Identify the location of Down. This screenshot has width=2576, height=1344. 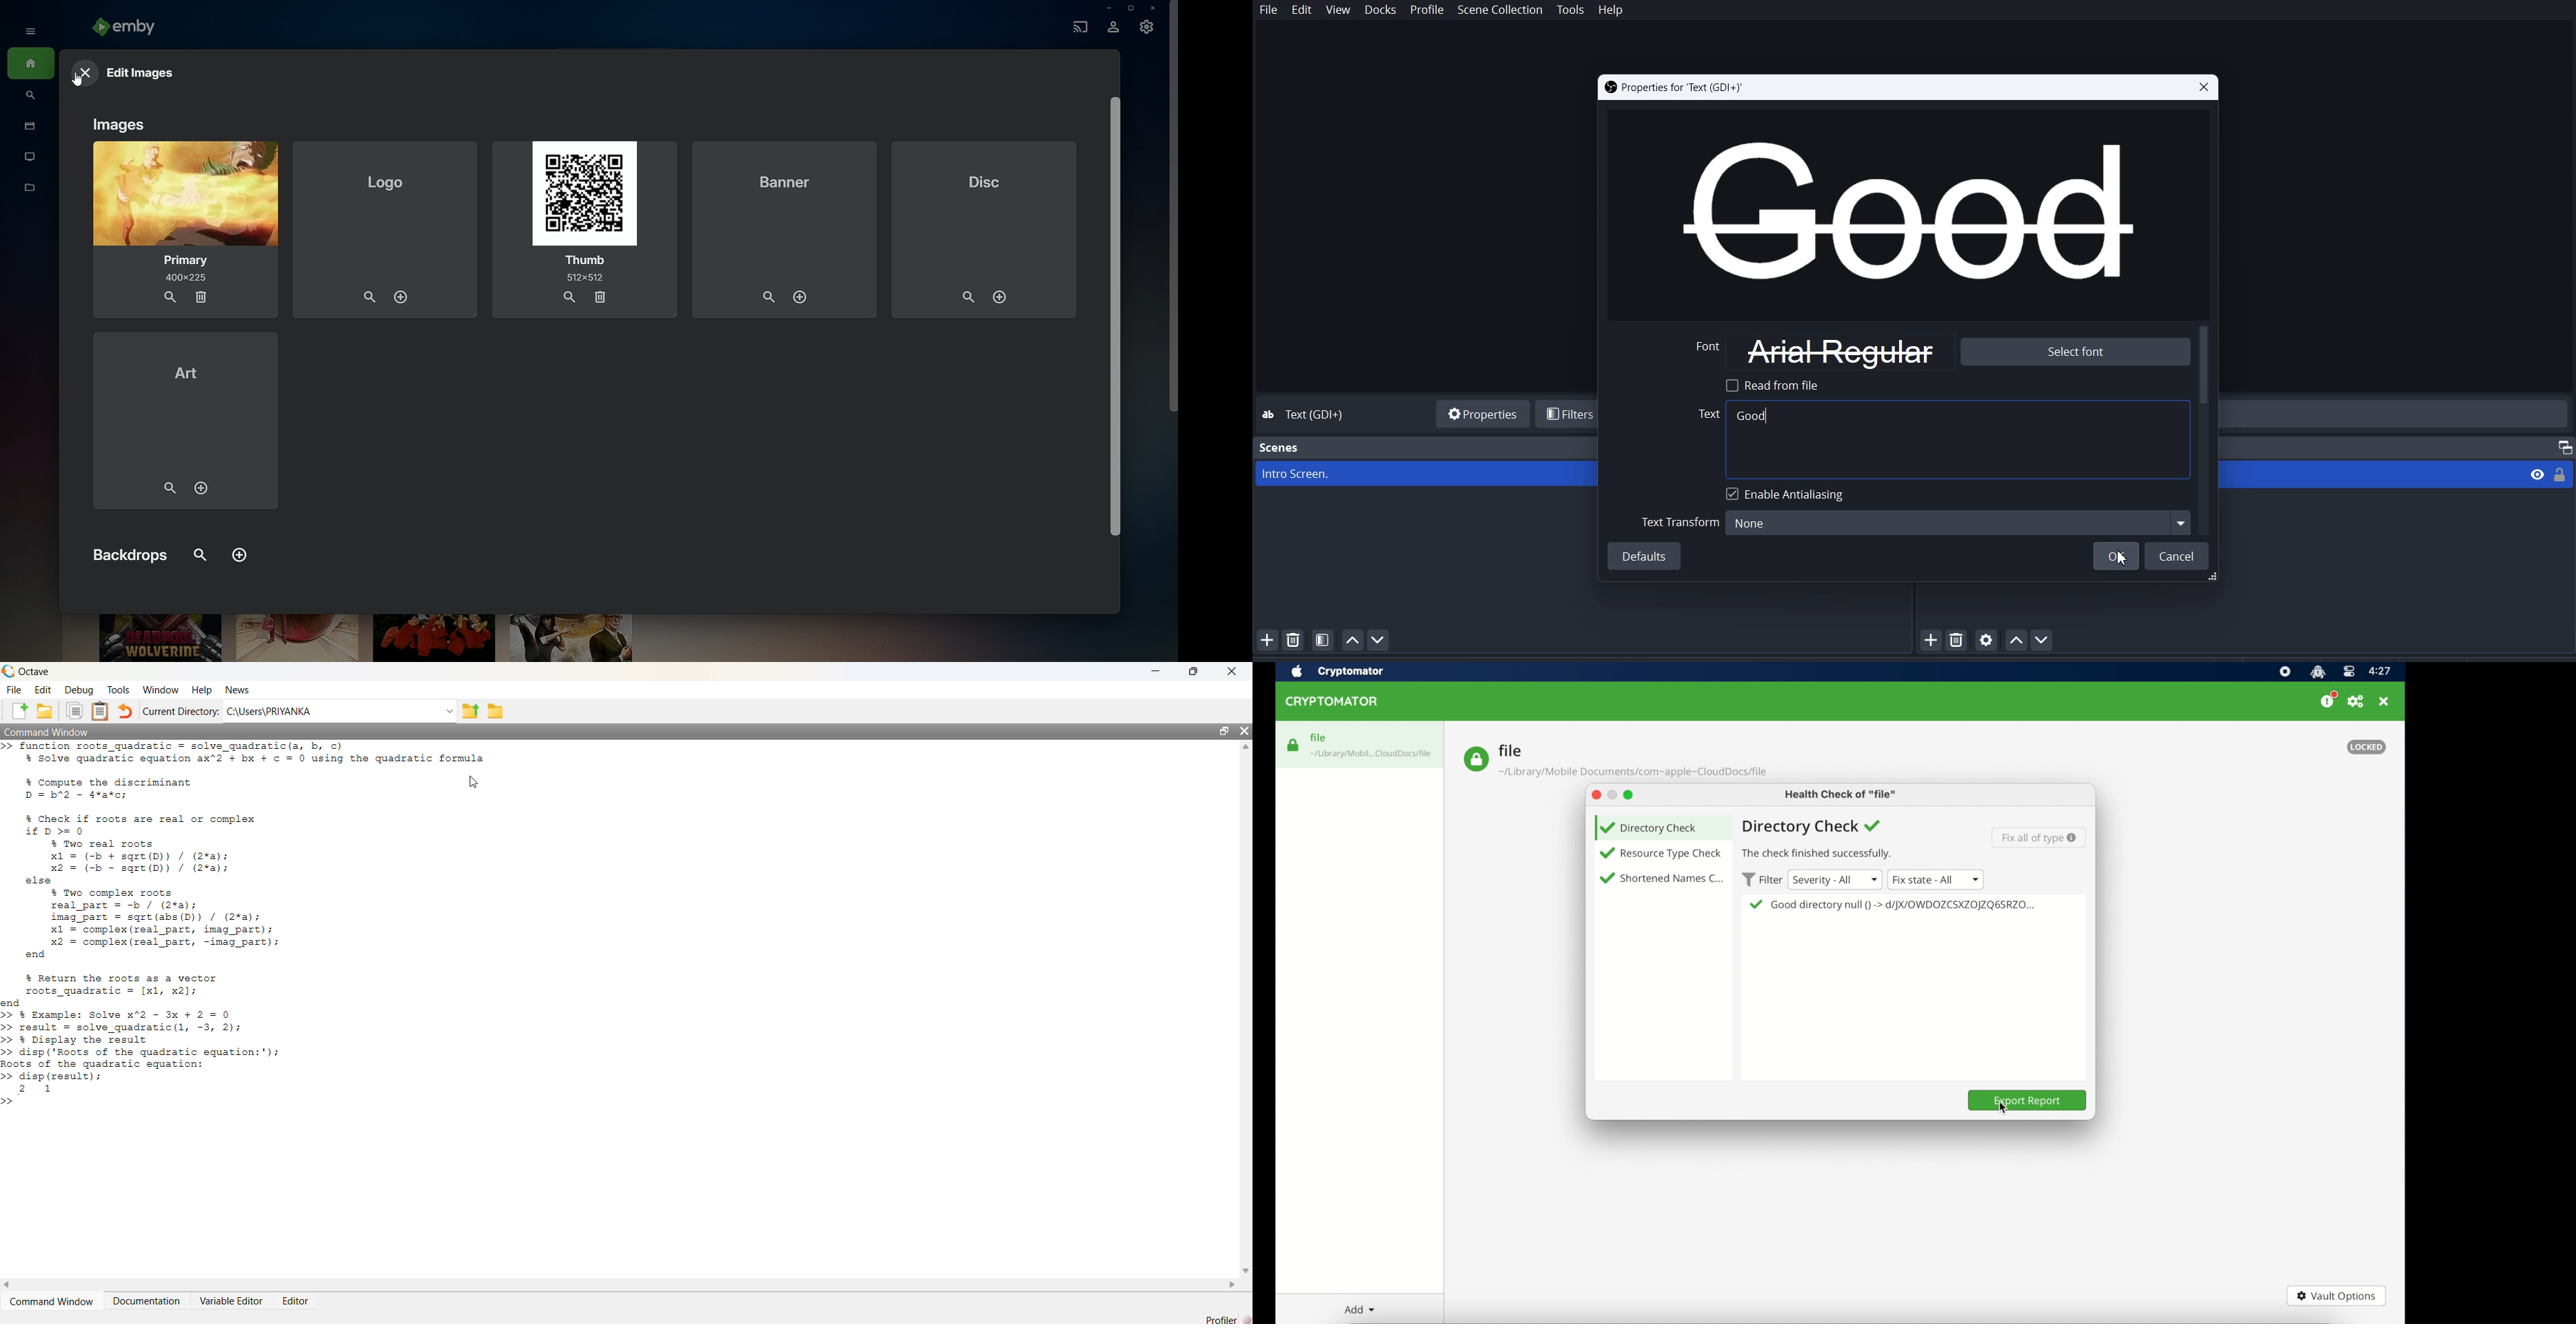
(1245, 1265).